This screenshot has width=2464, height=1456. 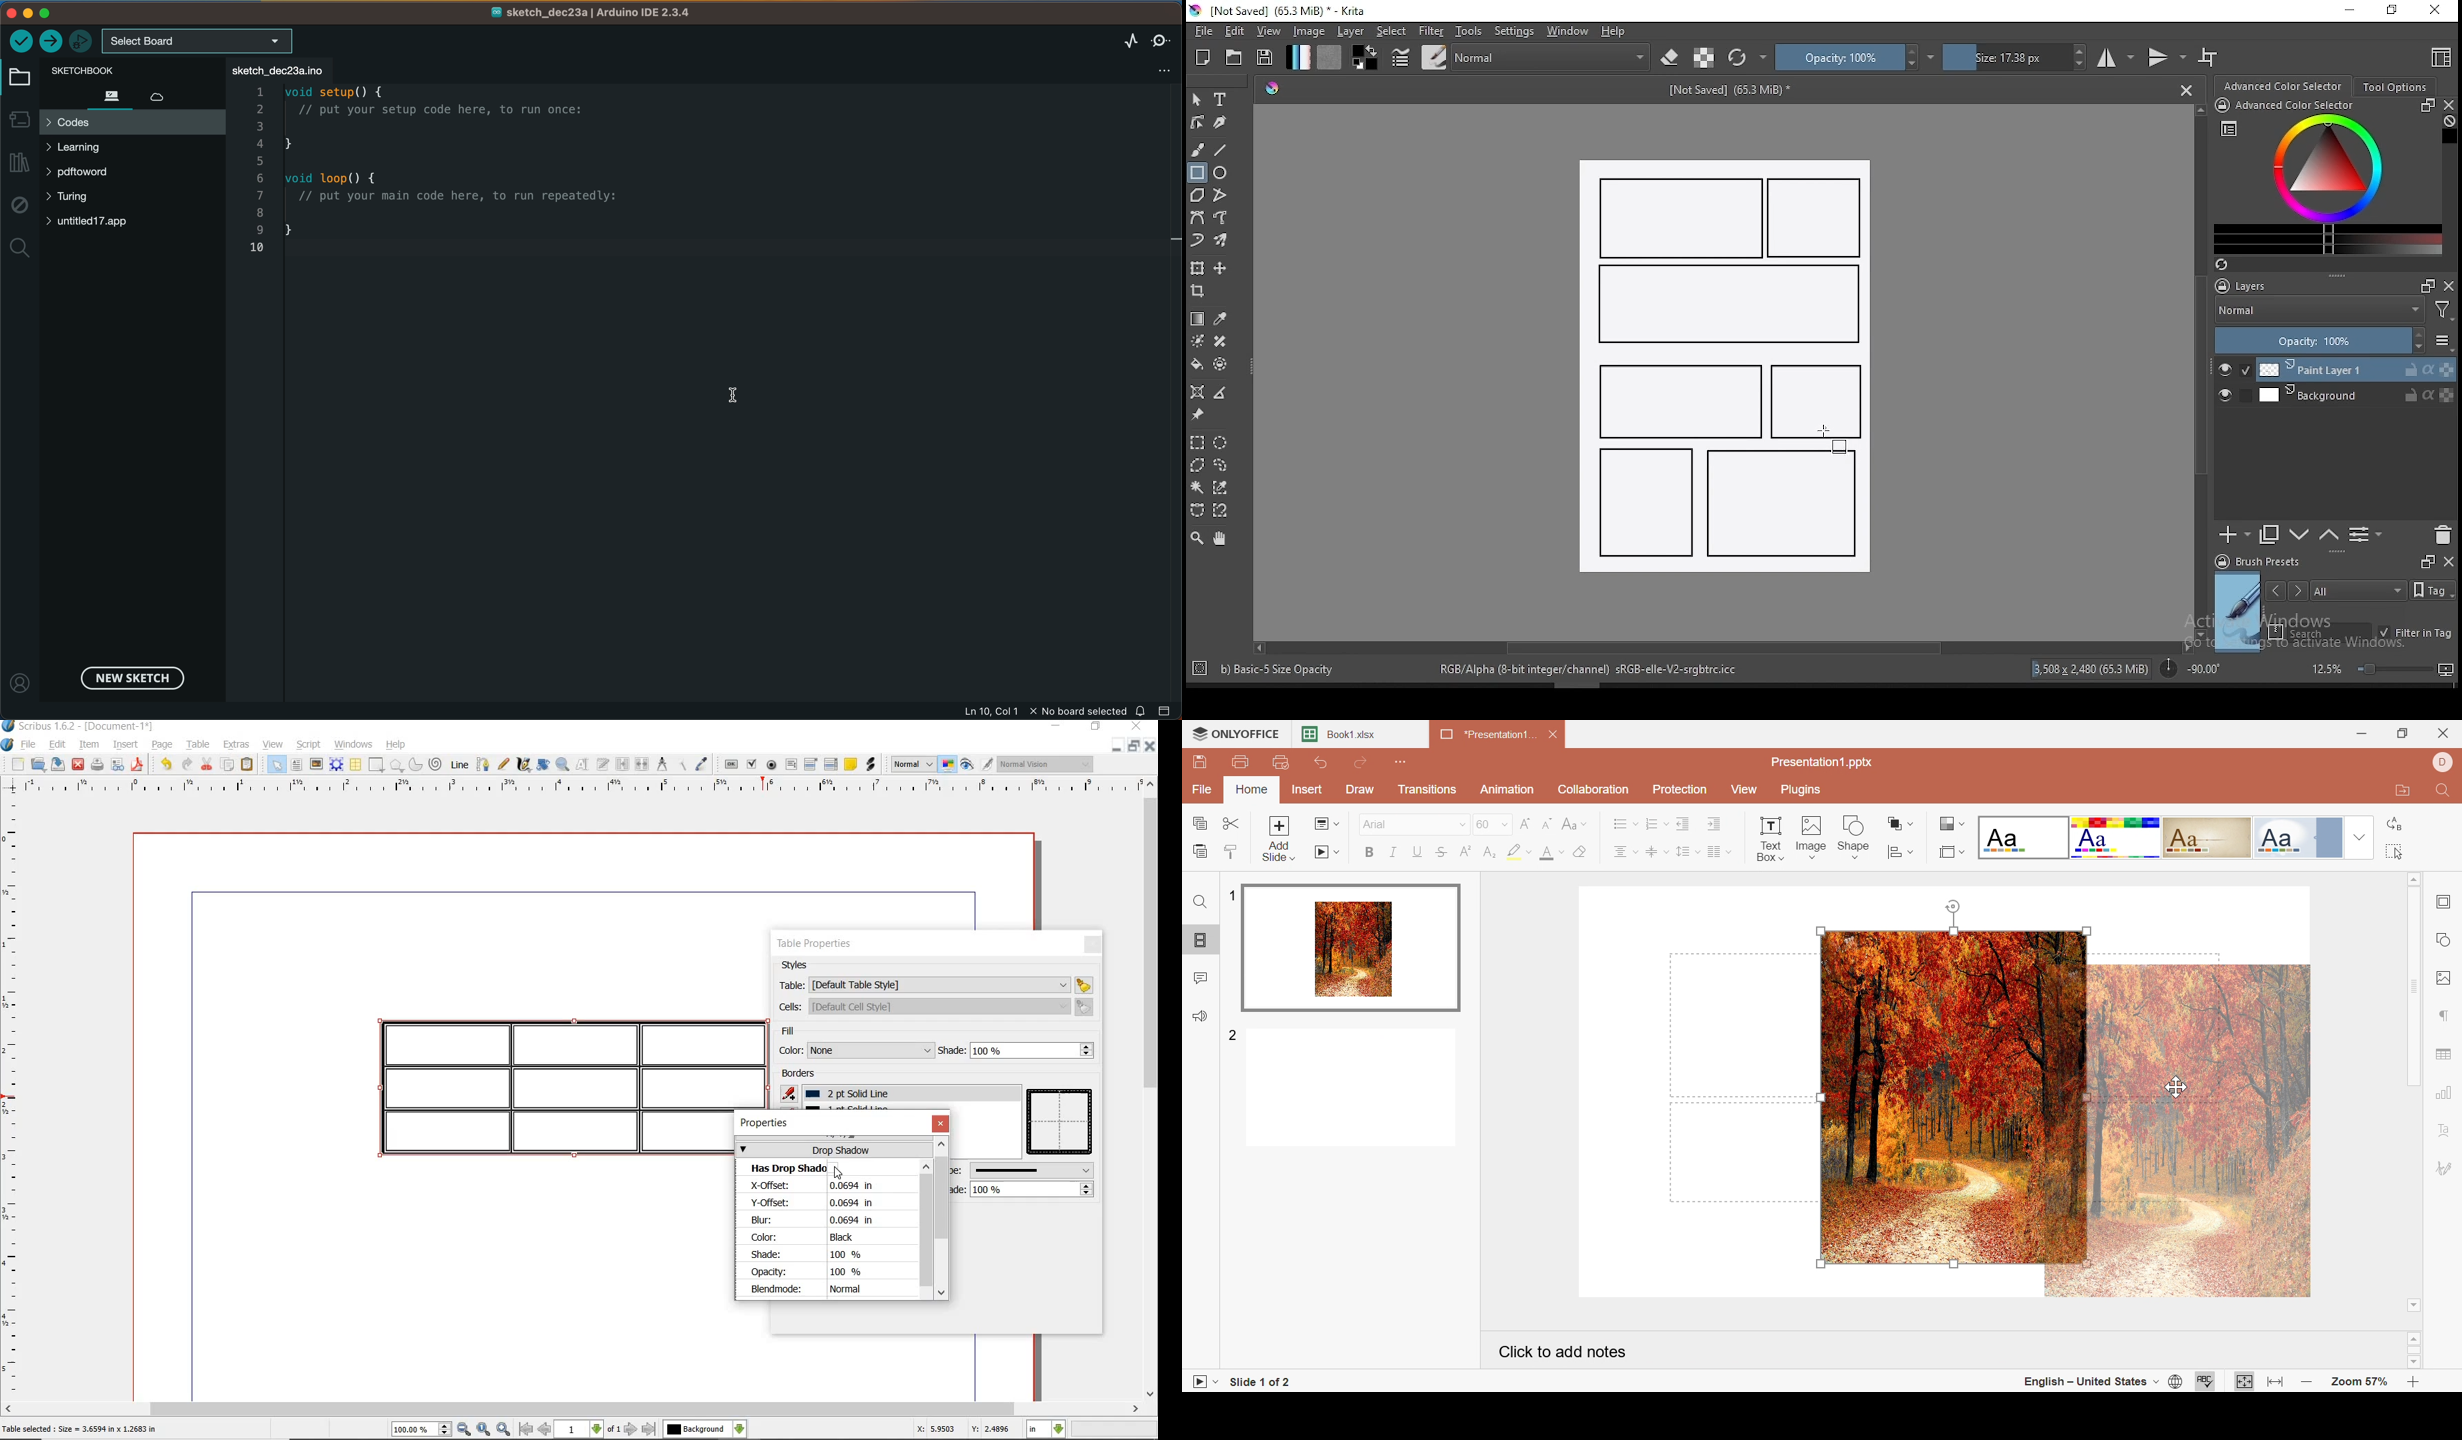 What do you see at coordinates (811, 765) in the screenshot?
I see `pdf combo box` at bounding box center [811, 765].